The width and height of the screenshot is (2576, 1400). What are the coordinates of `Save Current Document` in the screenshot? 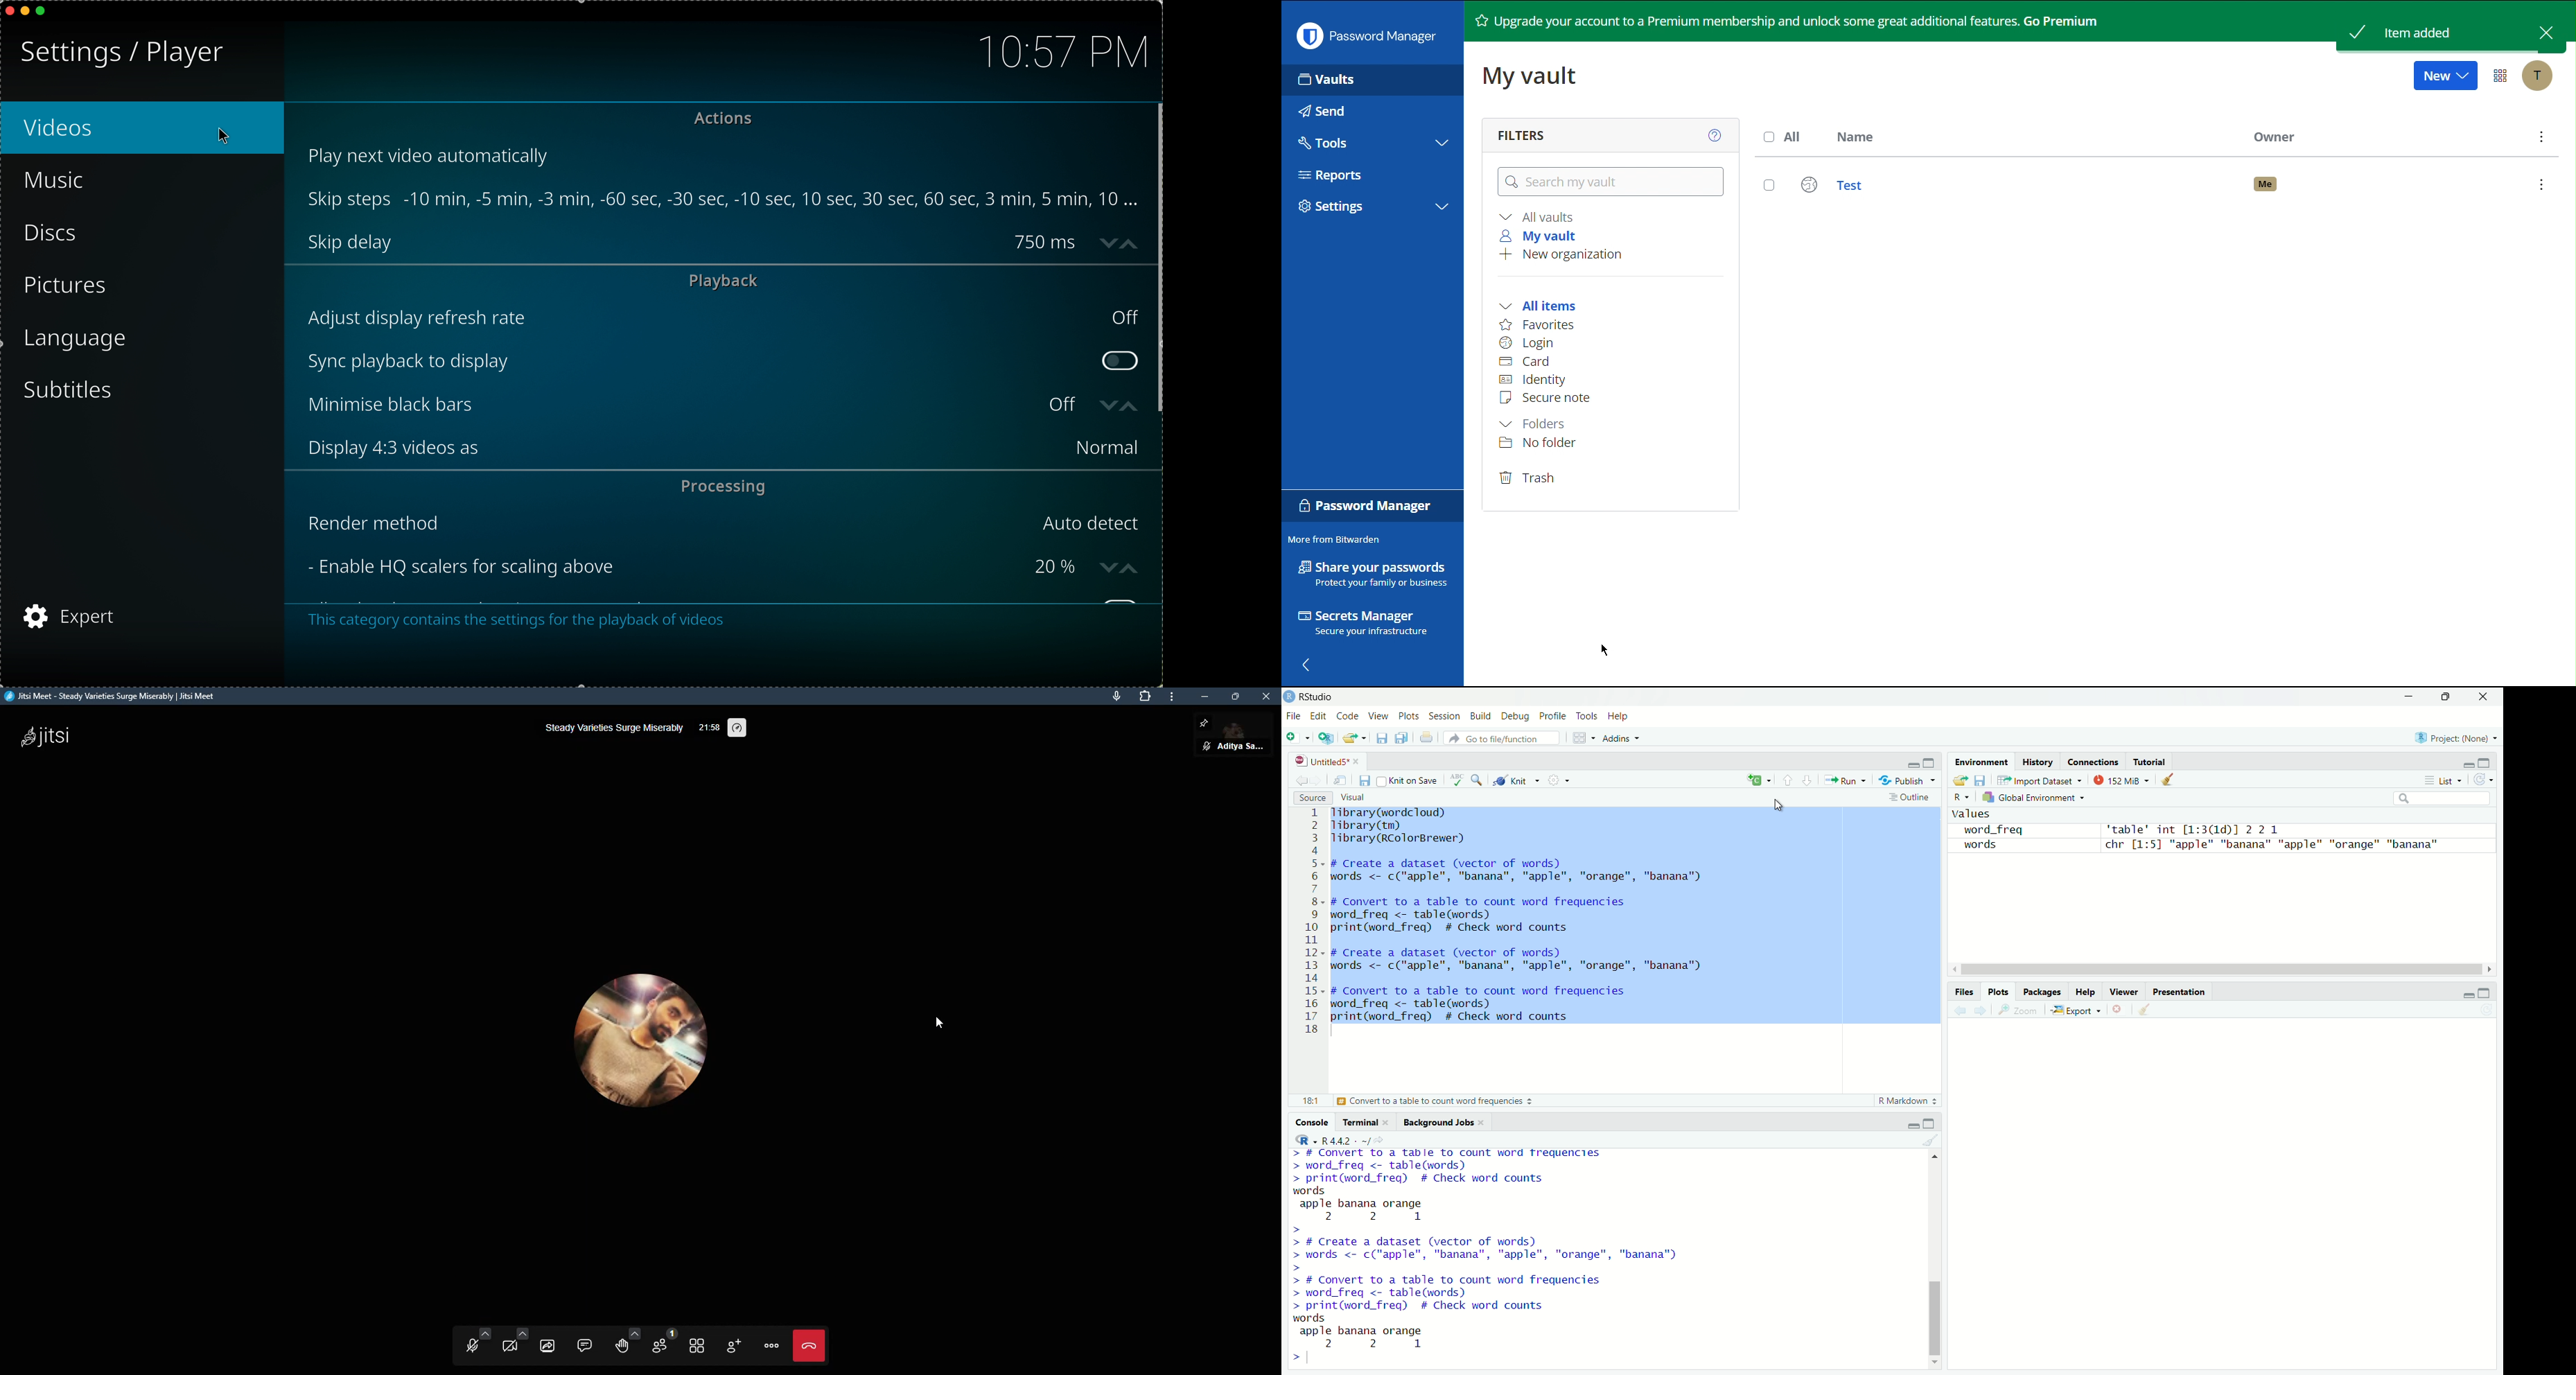 It's located at (1381, 738).